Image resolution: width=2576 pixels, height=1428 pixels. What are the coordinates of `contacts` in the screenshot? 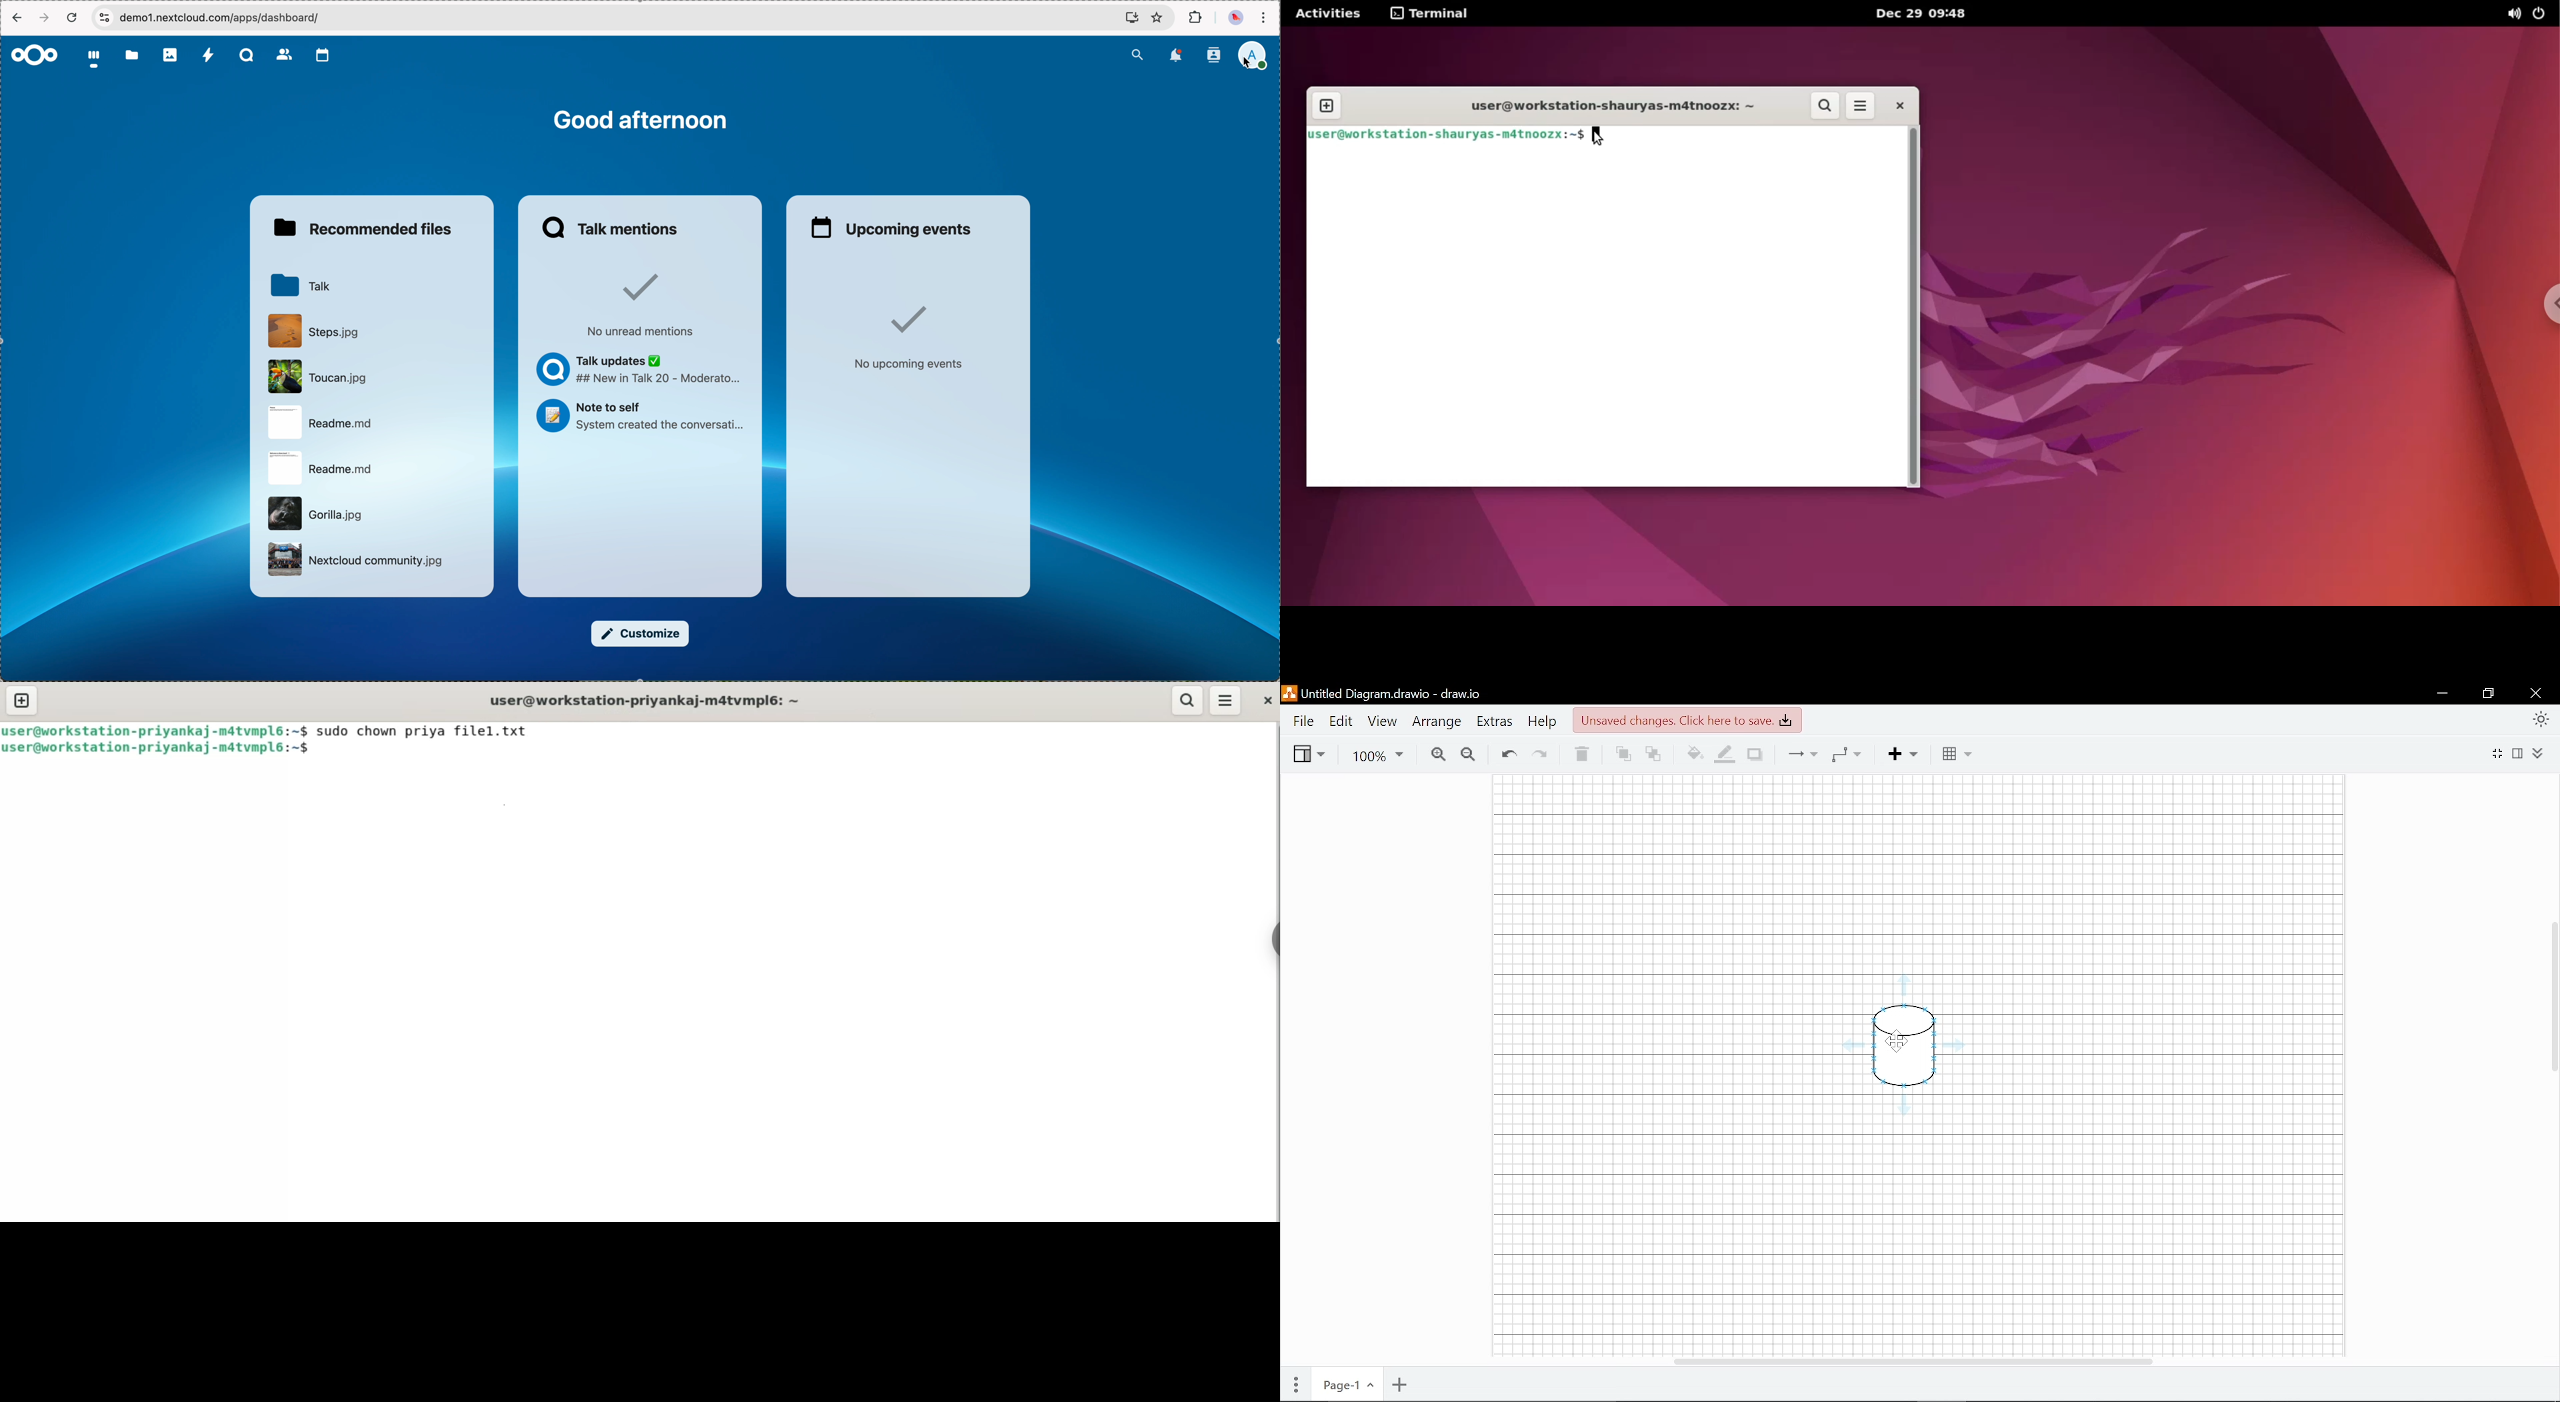 It's located at (285, 56).